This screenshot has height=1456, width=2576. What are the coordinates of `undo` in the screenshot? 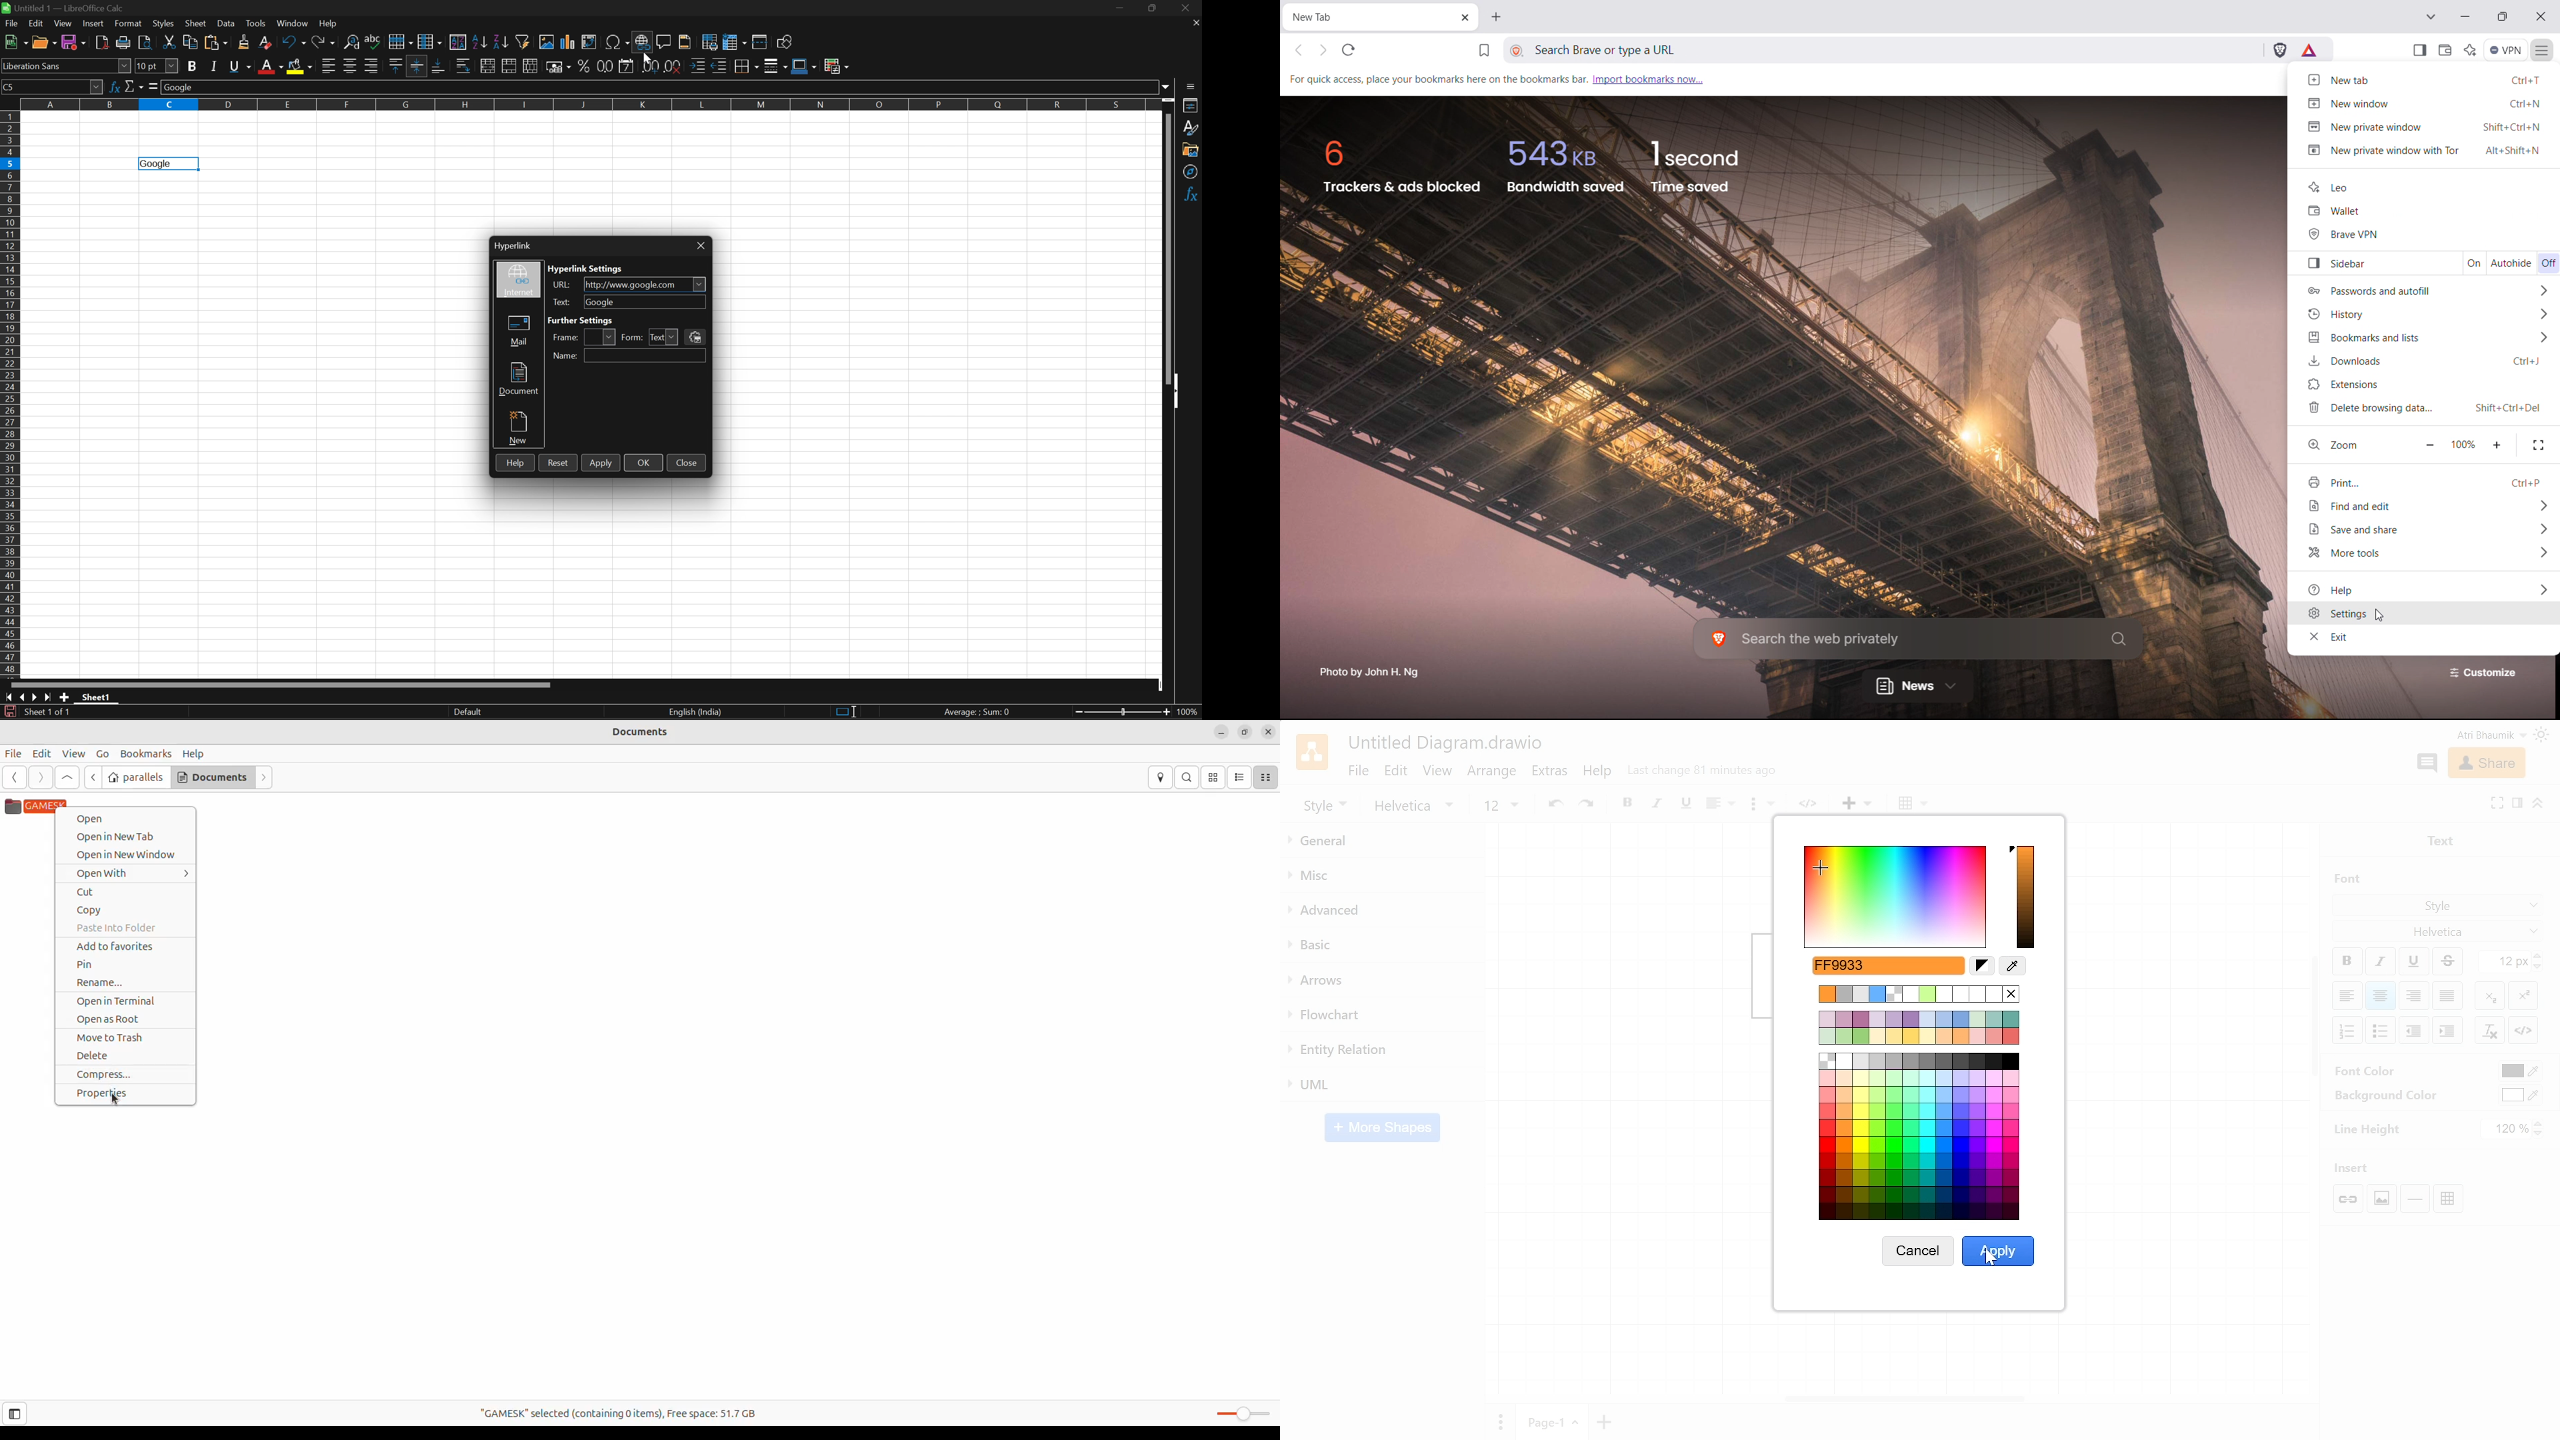 It's located at (1553, 805).